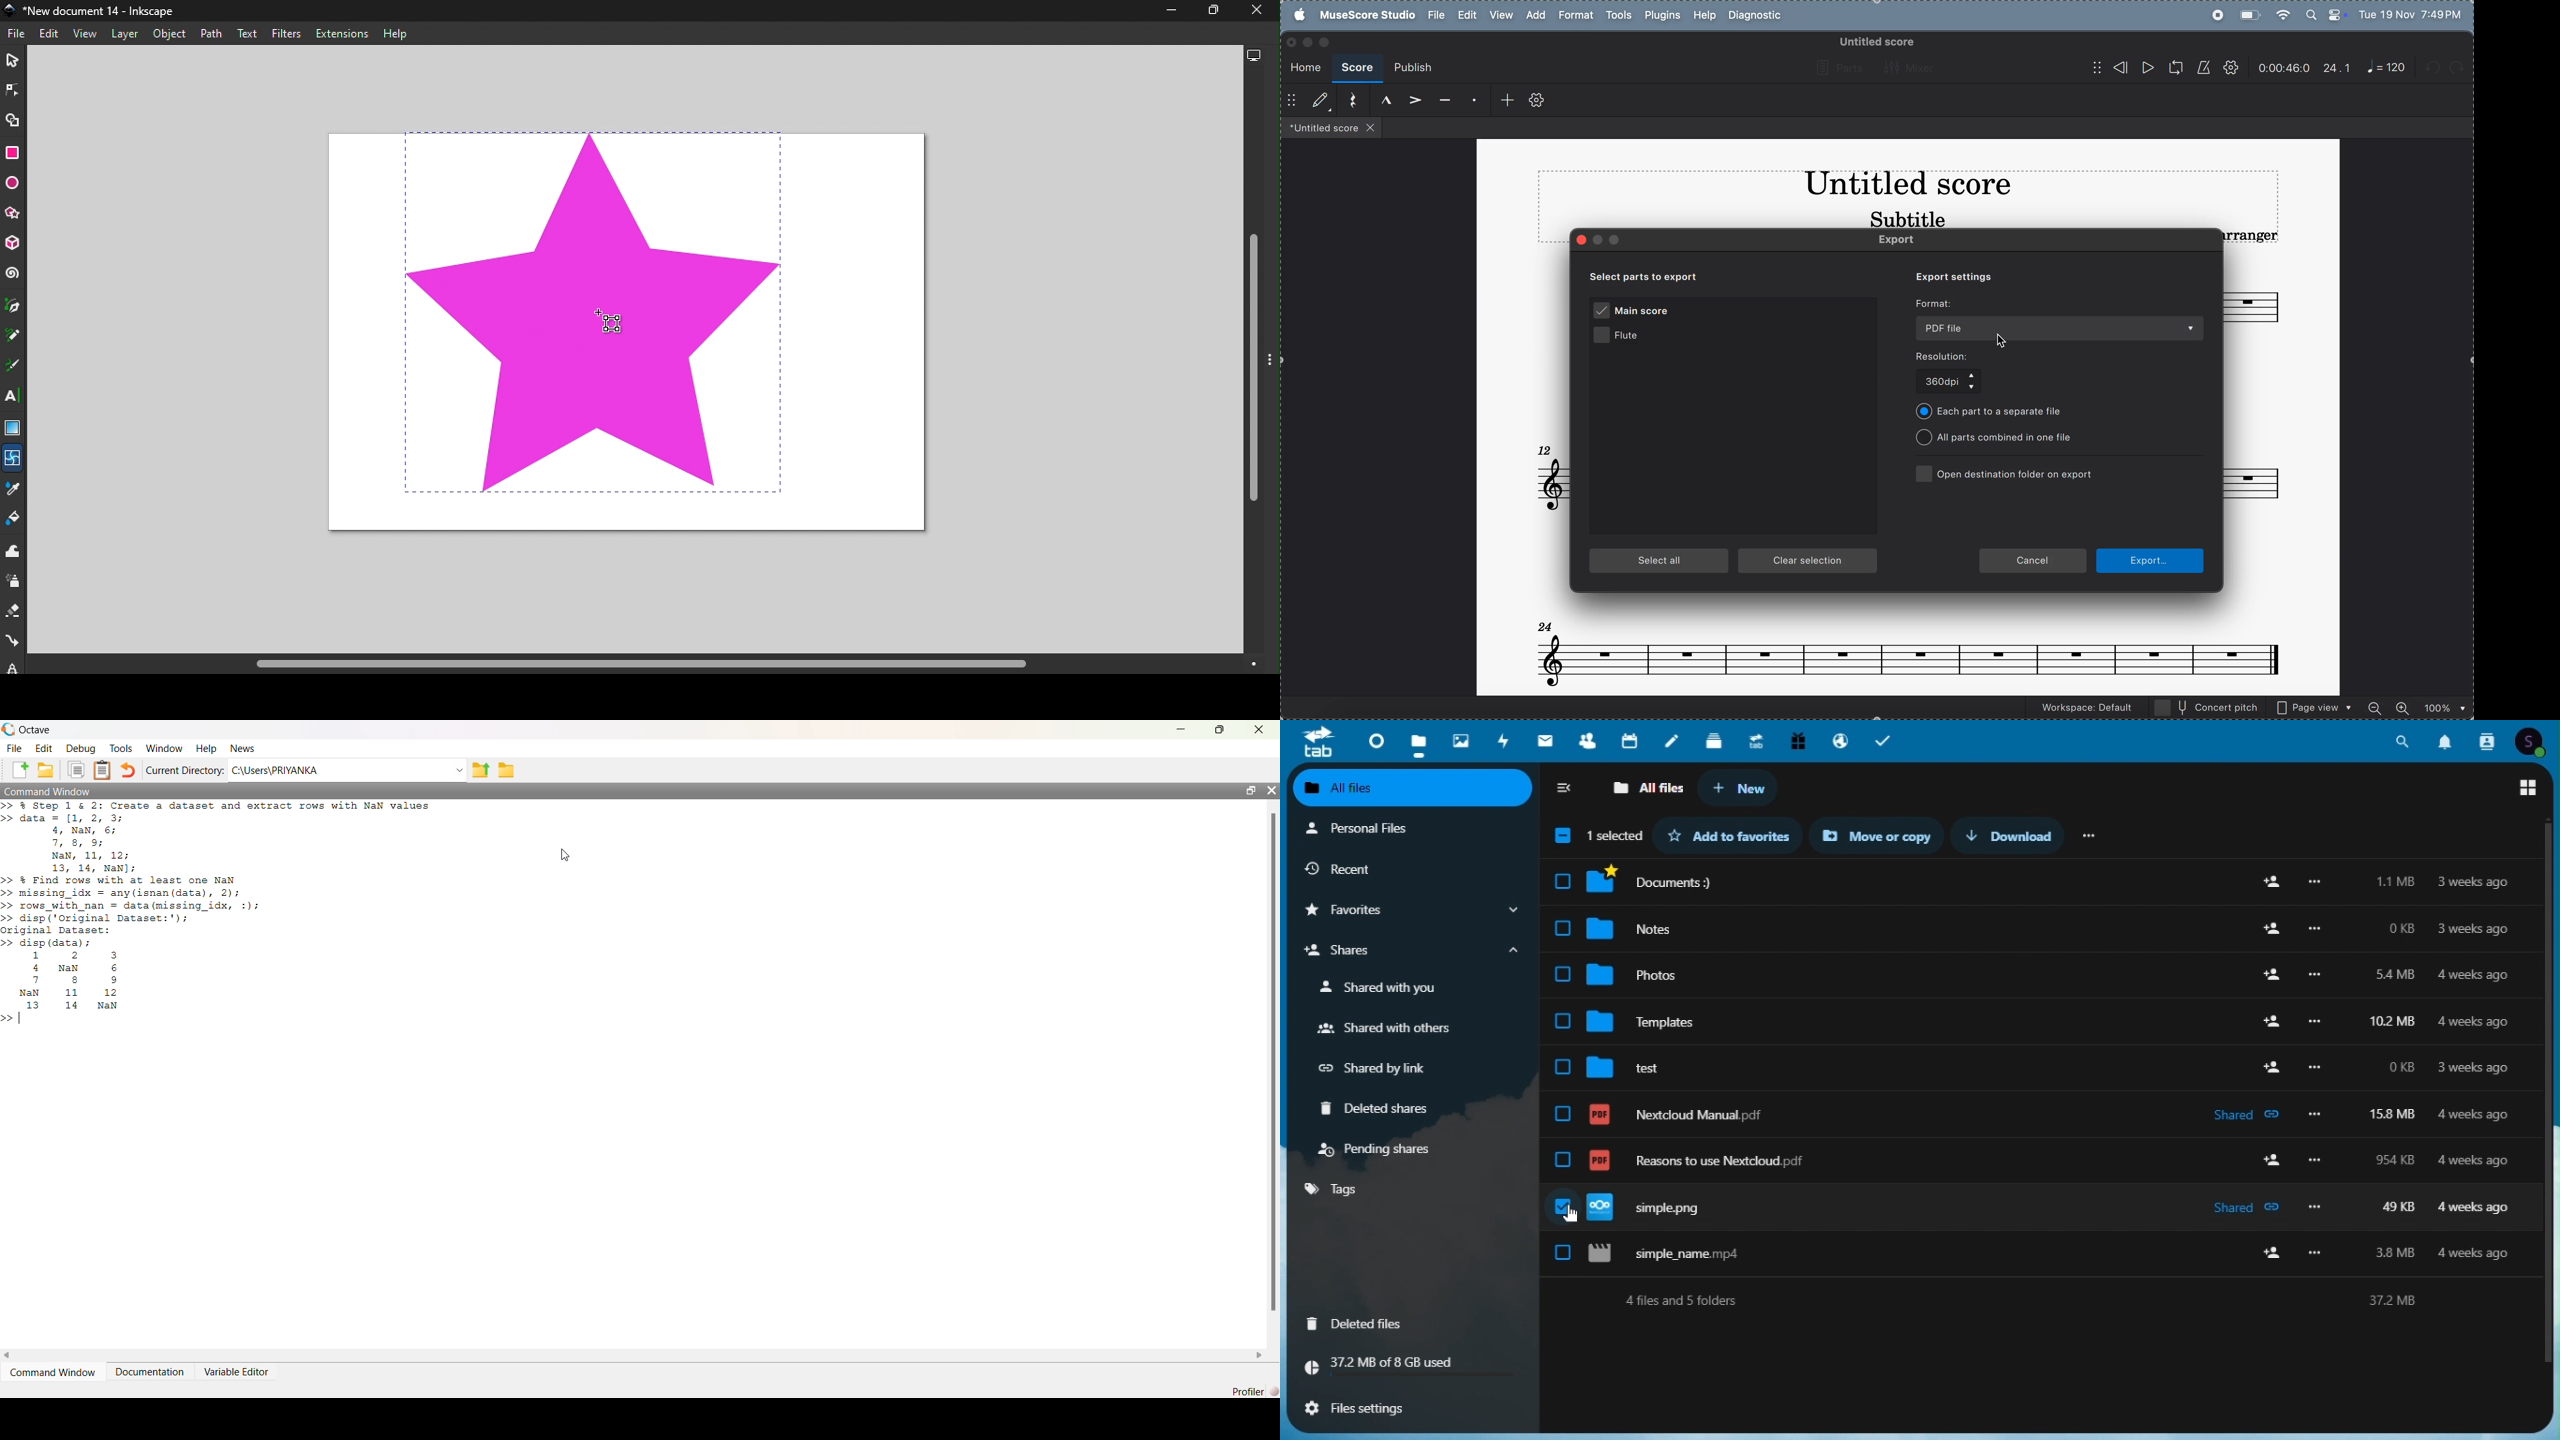 Image resolution: width=2576 pixels, height=1456 pixels. I want to click on Cursor, so click(611, 323).